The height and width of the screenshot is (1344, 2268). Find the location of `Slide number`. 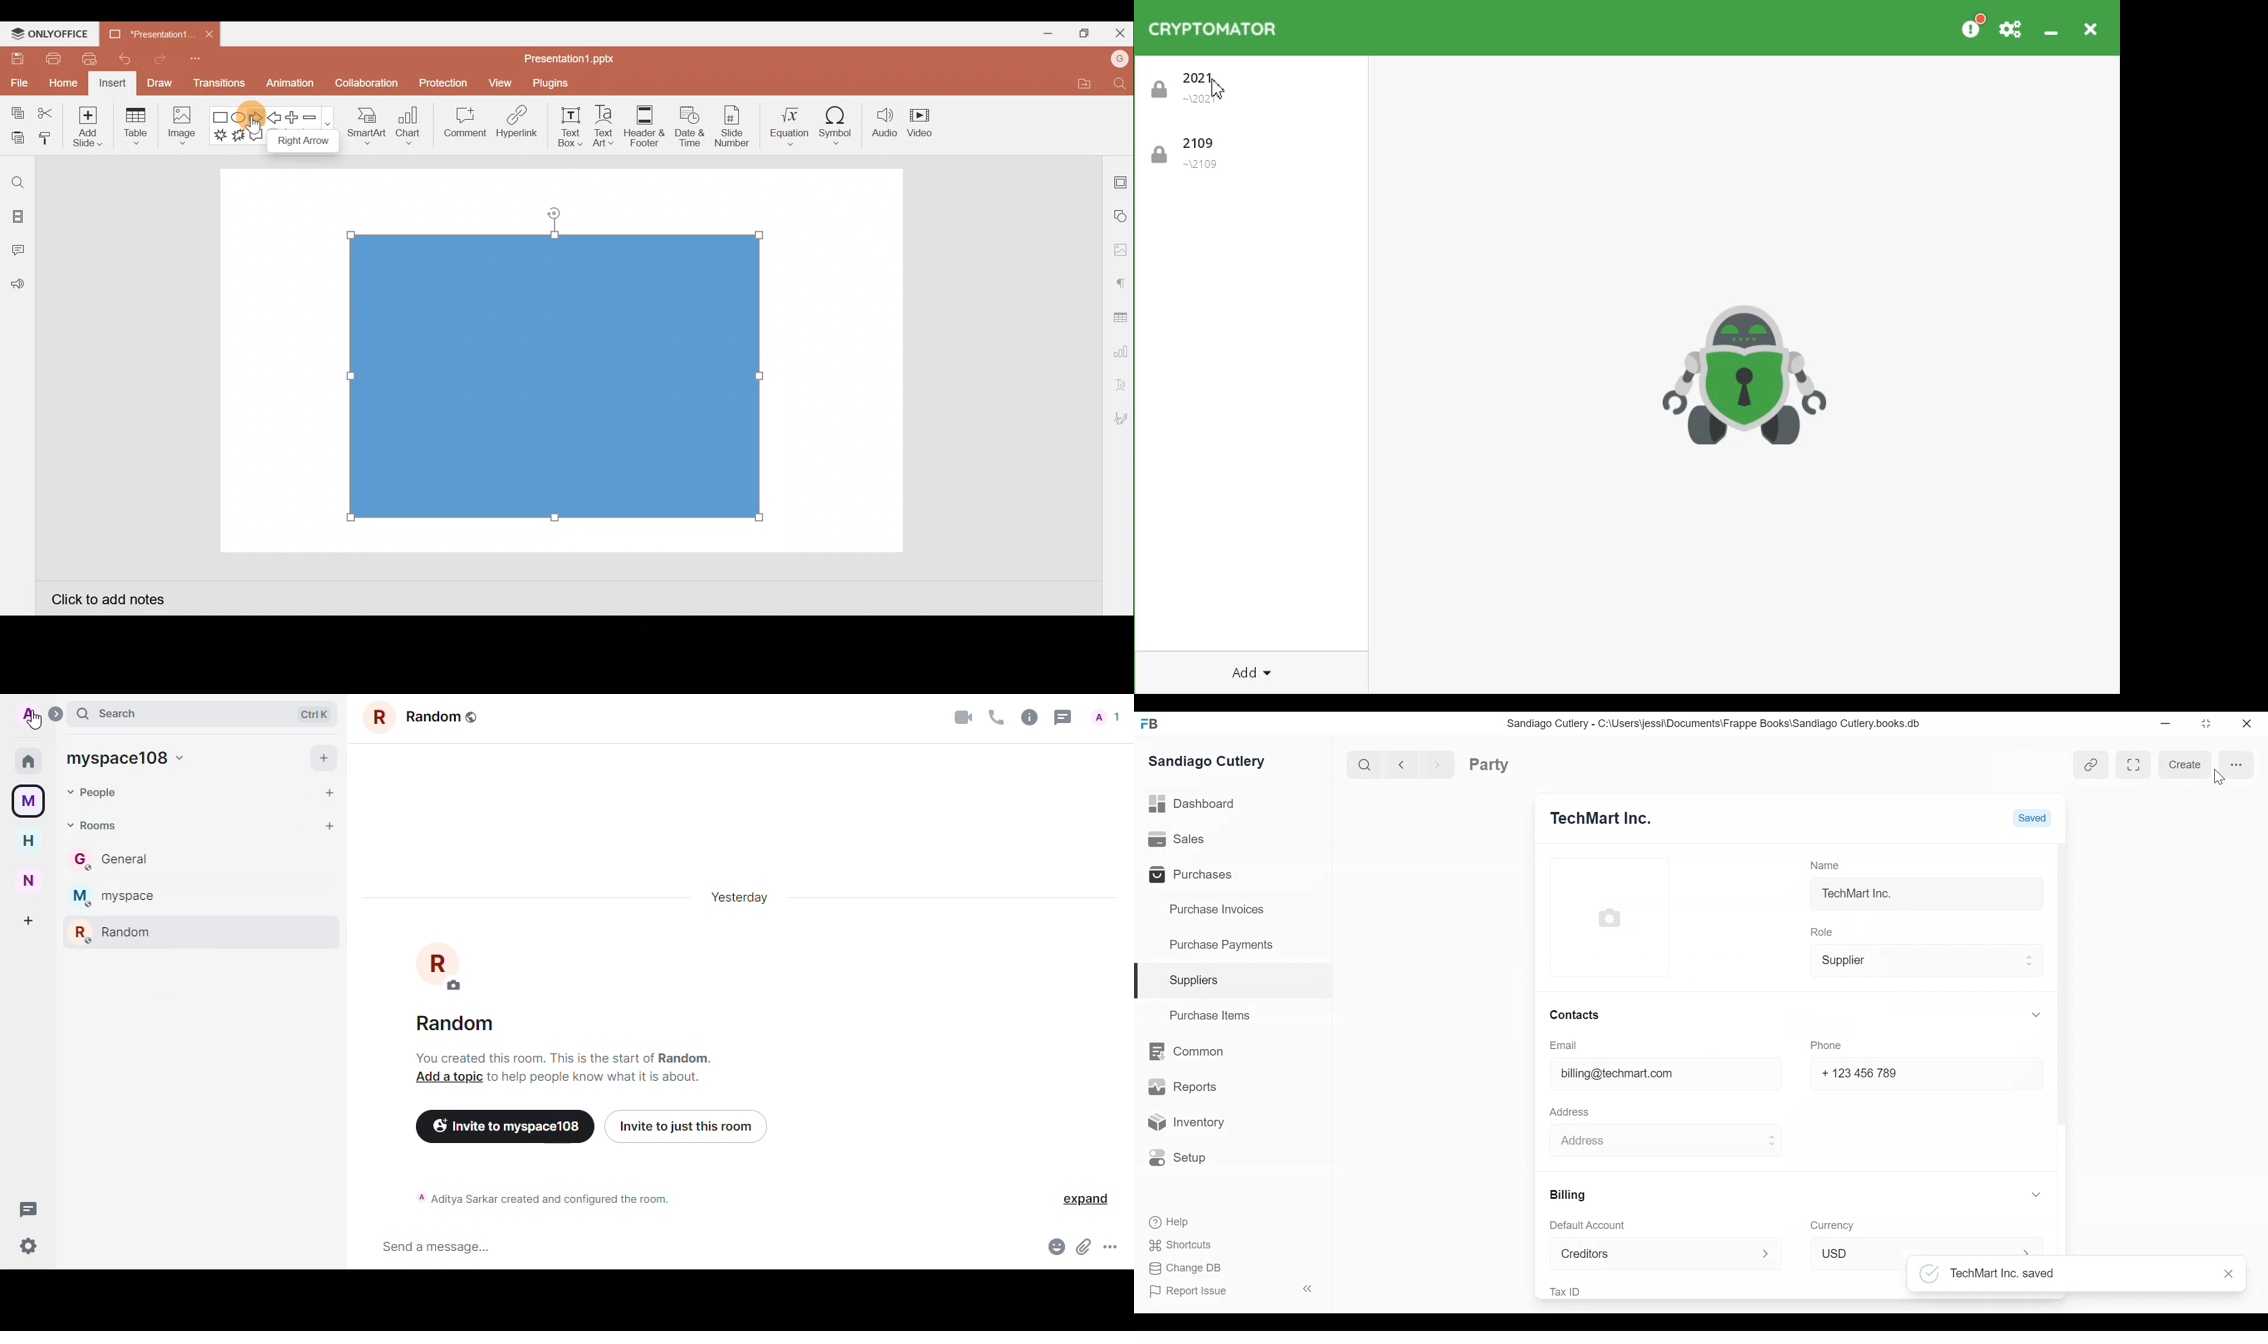

Slide number is located at coordinates (731, 126).